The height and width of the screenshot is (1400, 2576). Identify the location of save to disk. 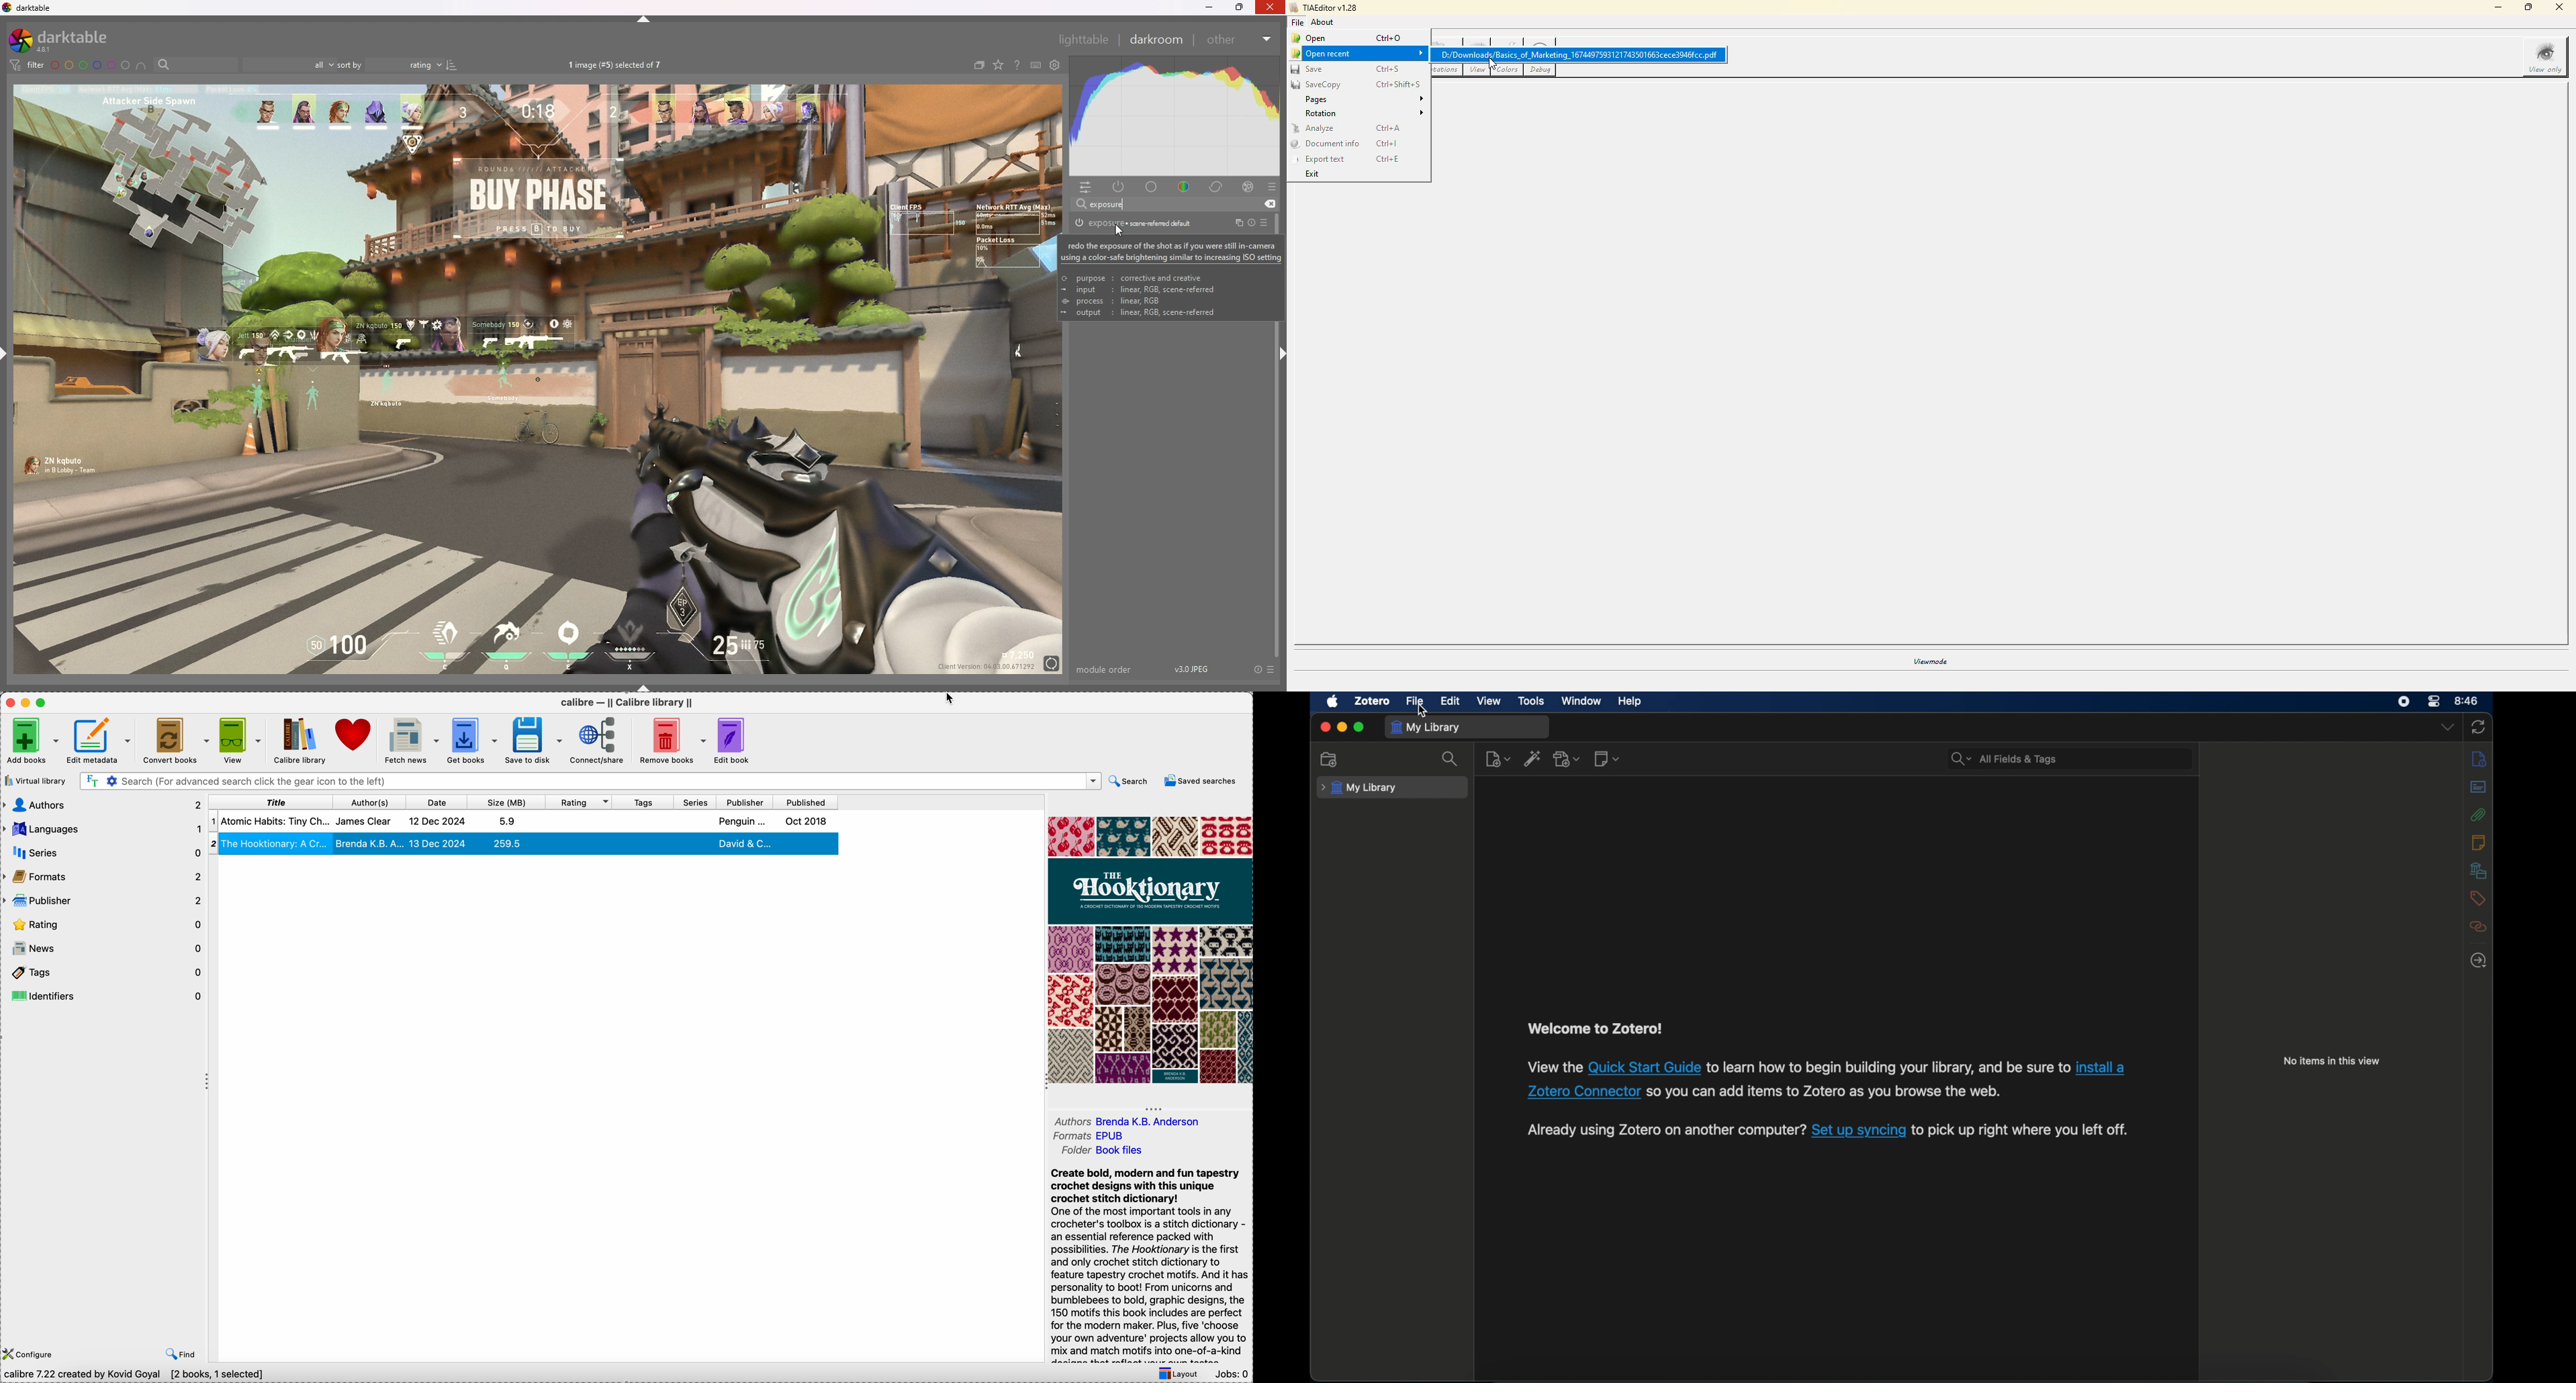
(535, 740).